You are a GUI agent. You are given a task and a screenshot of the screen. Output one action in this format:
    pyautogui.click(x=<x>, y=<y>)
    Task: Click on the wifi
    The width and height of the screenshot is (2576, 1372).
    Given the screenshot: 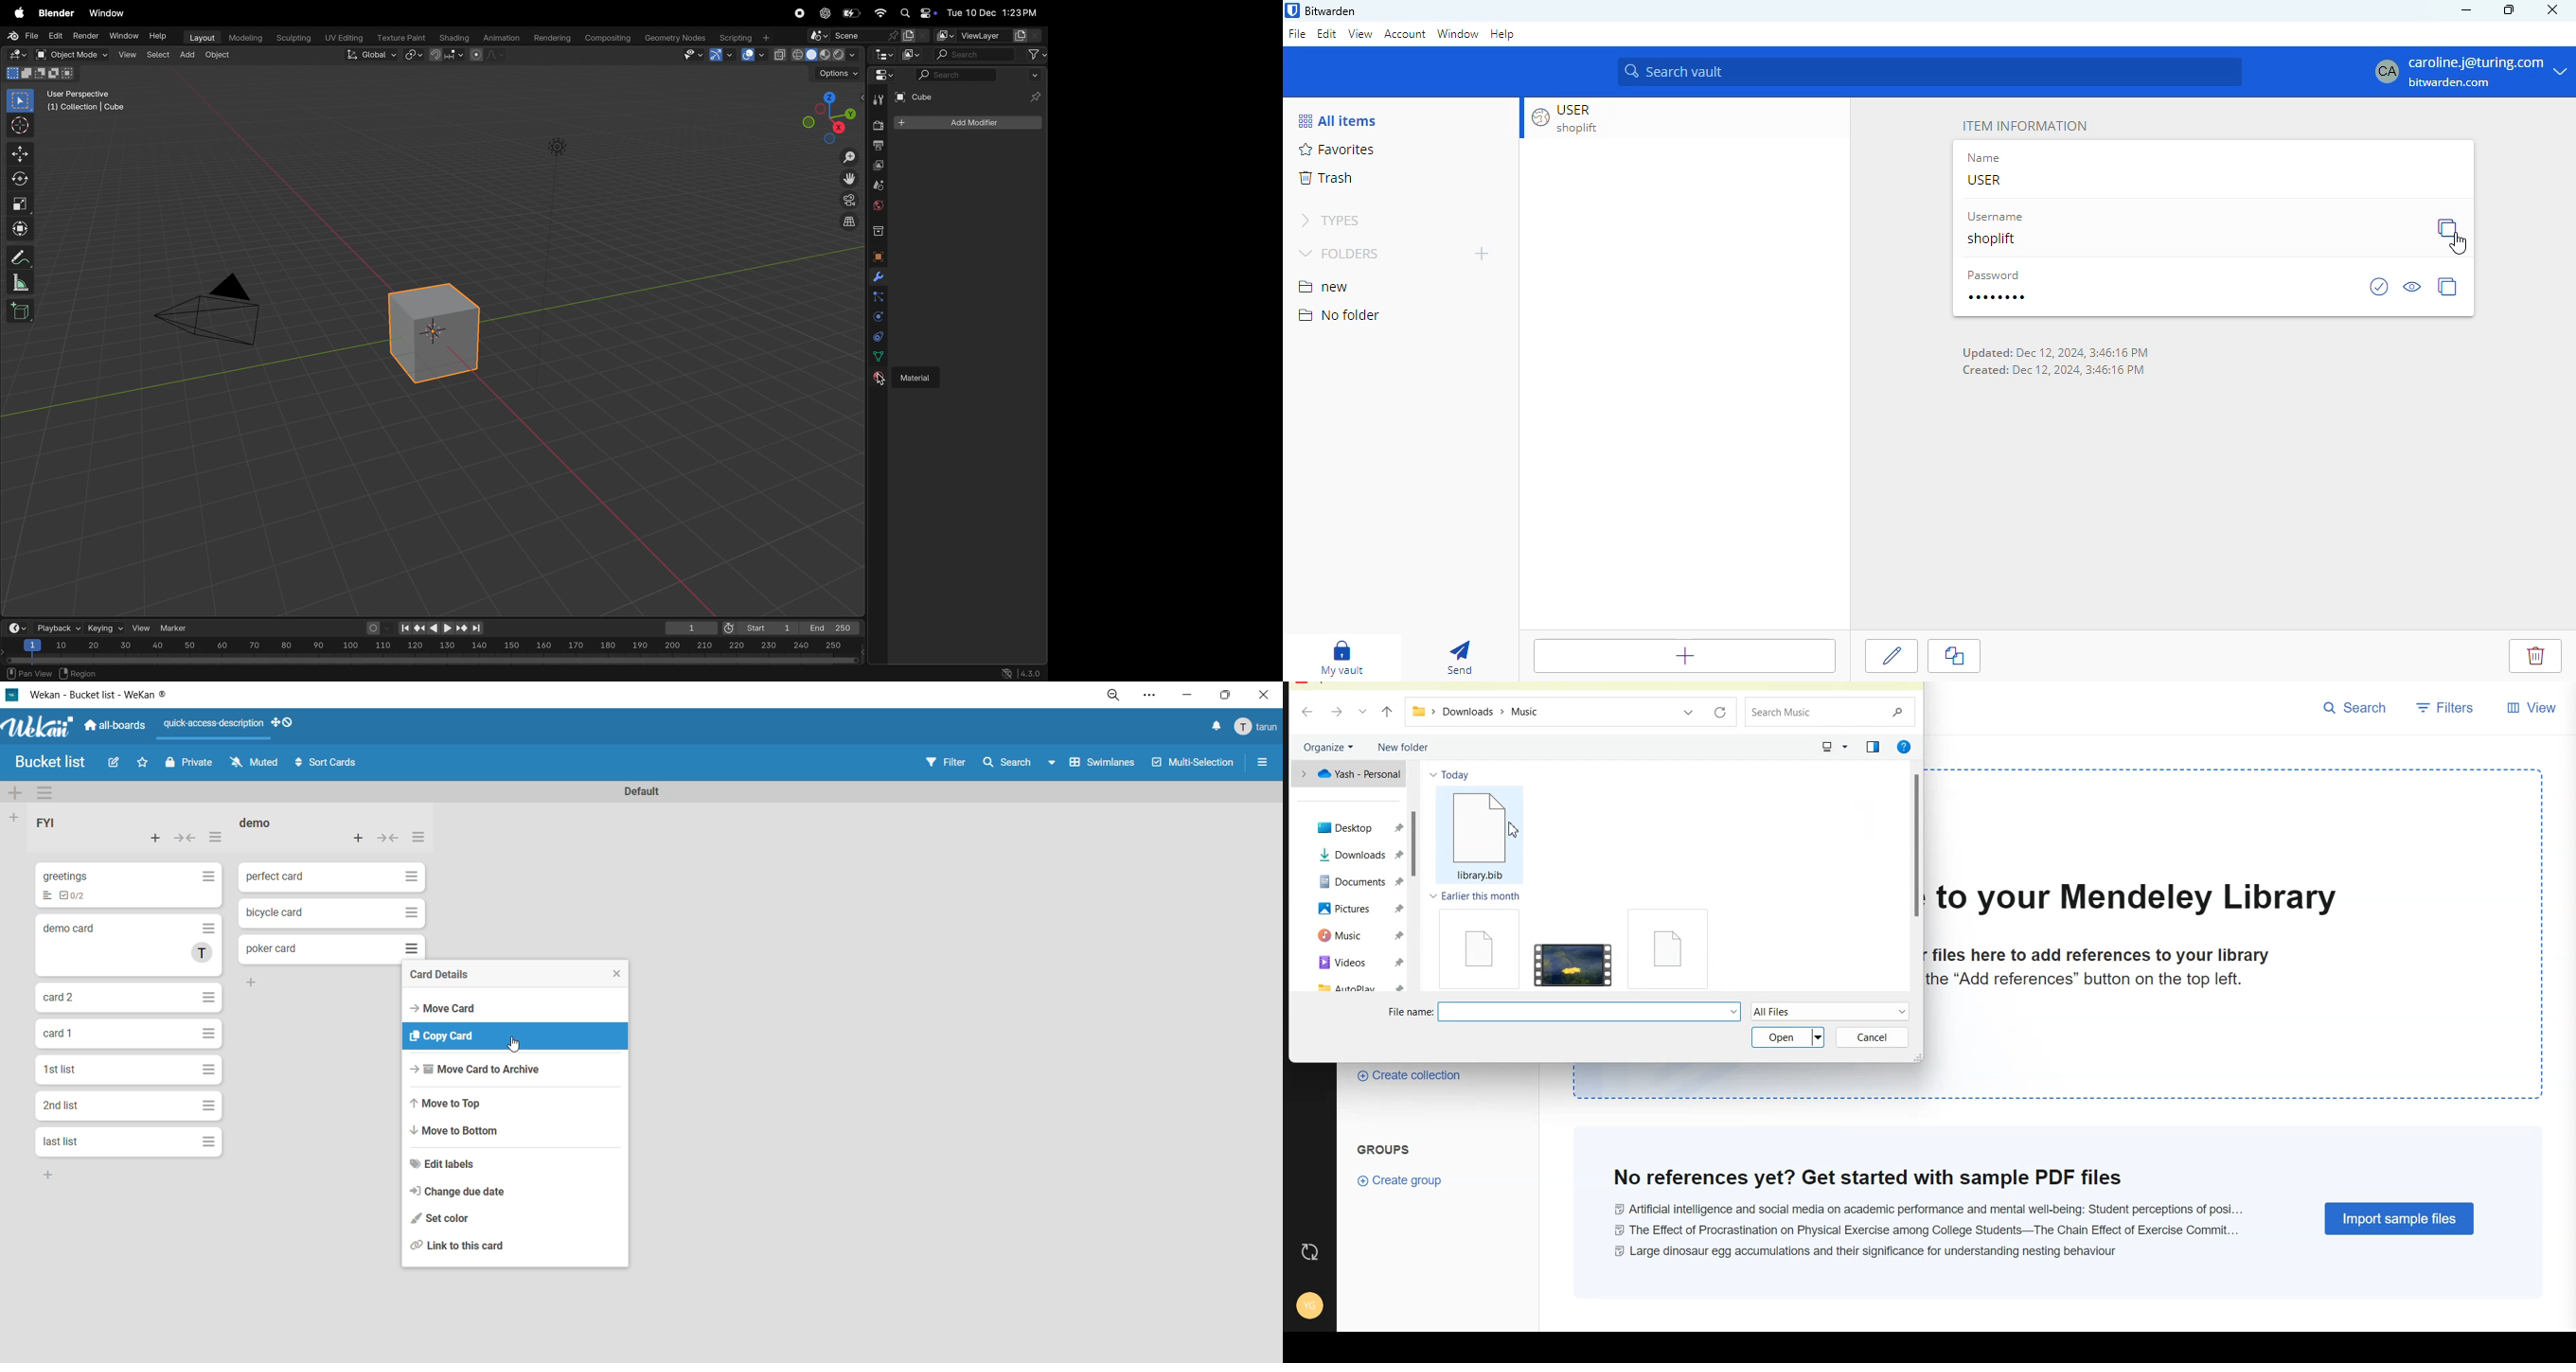 What is the action you would take?
    pyautogui.click(x=880, y=13)
    